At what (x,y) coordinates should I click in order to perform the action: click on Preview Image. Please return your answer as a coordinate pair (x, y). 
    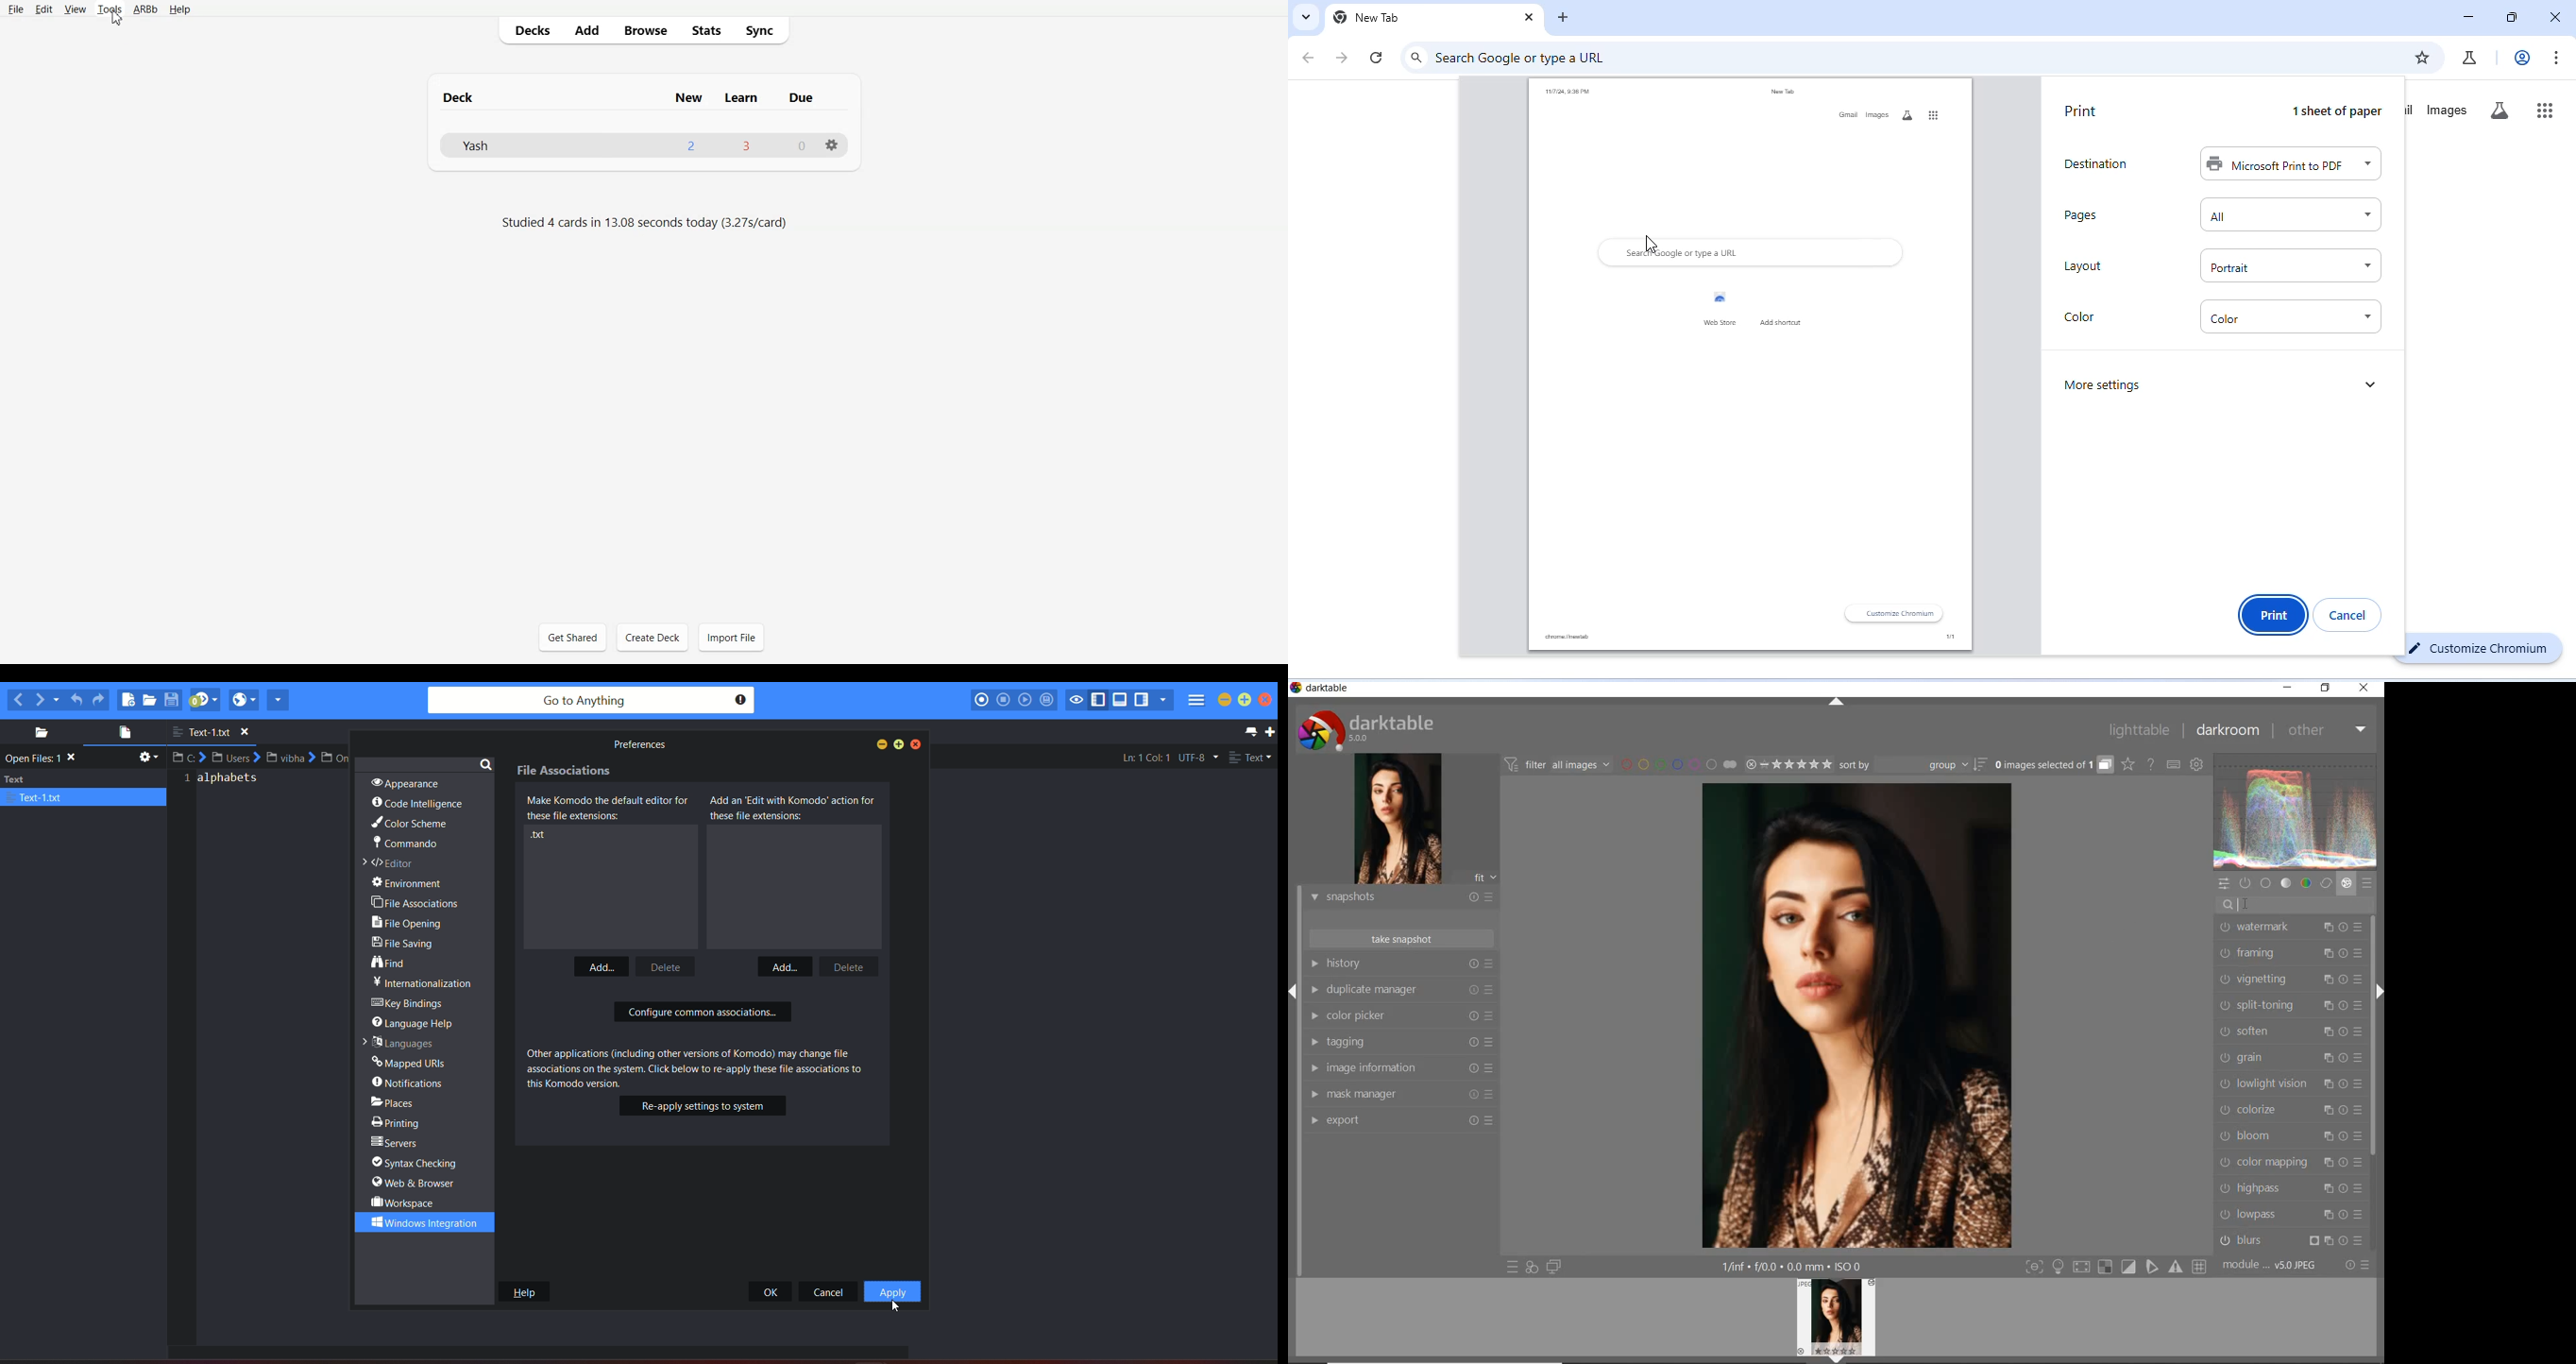
    Looking at the image, I should click on (1836, 1317).